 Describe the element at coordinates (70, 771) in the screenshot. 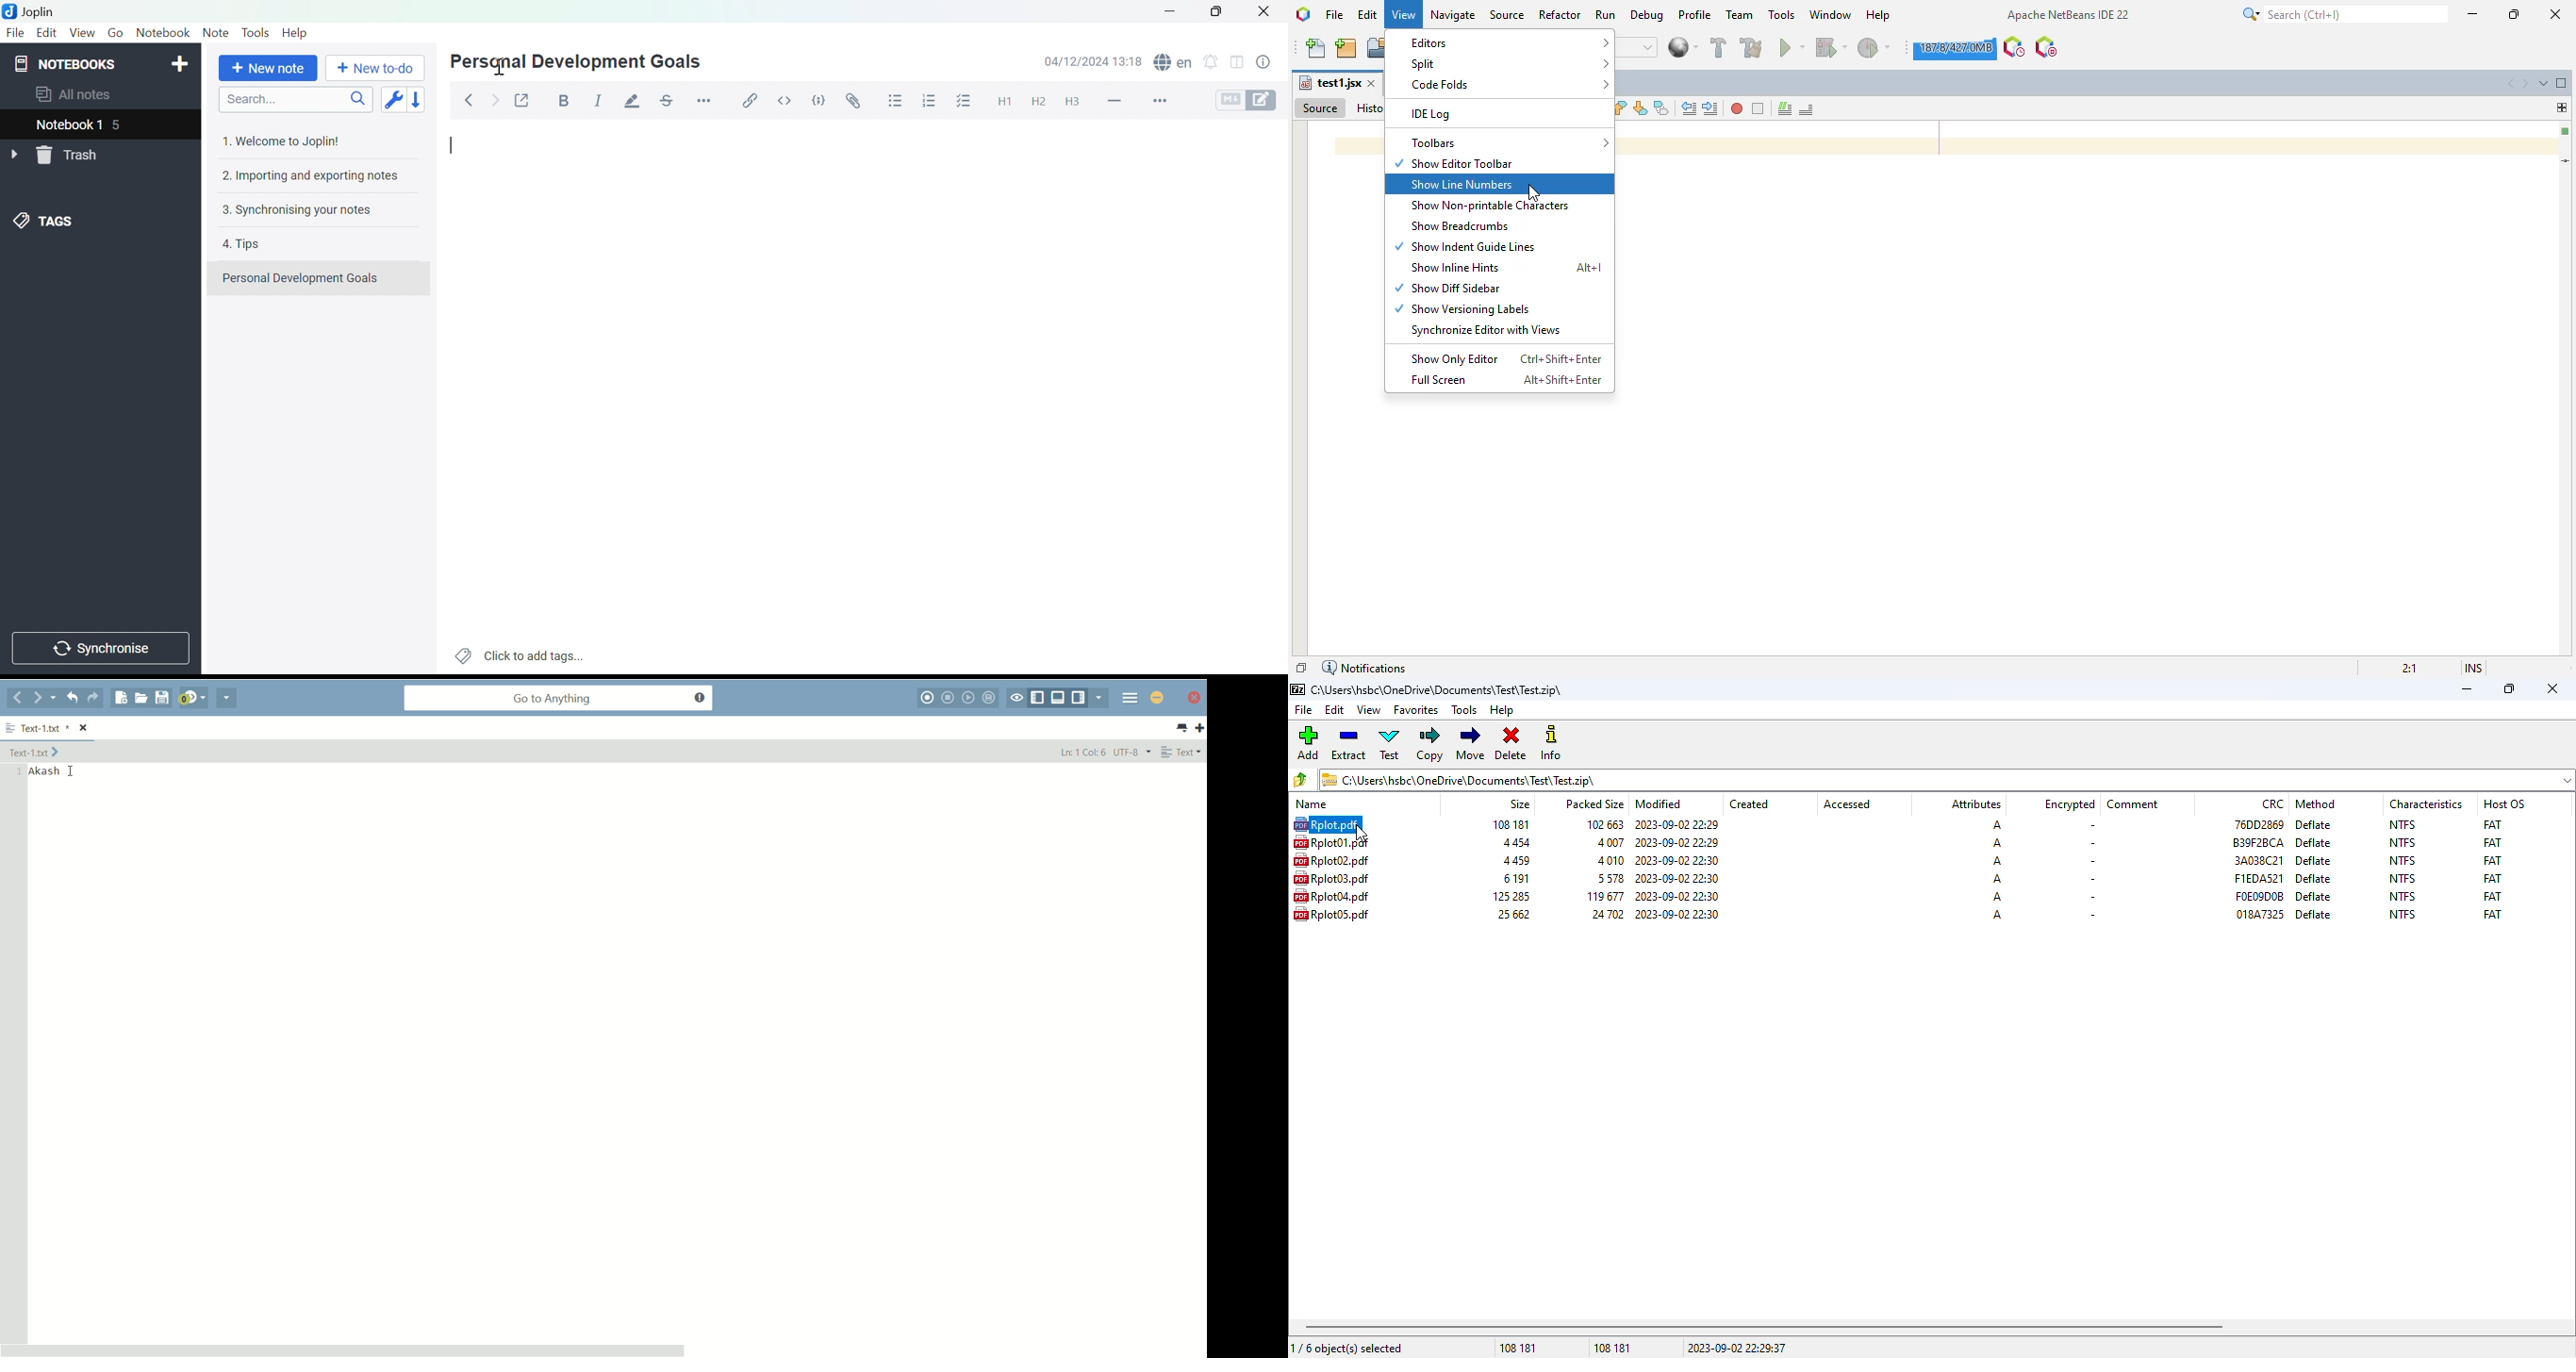

I see `cursor` at that location.